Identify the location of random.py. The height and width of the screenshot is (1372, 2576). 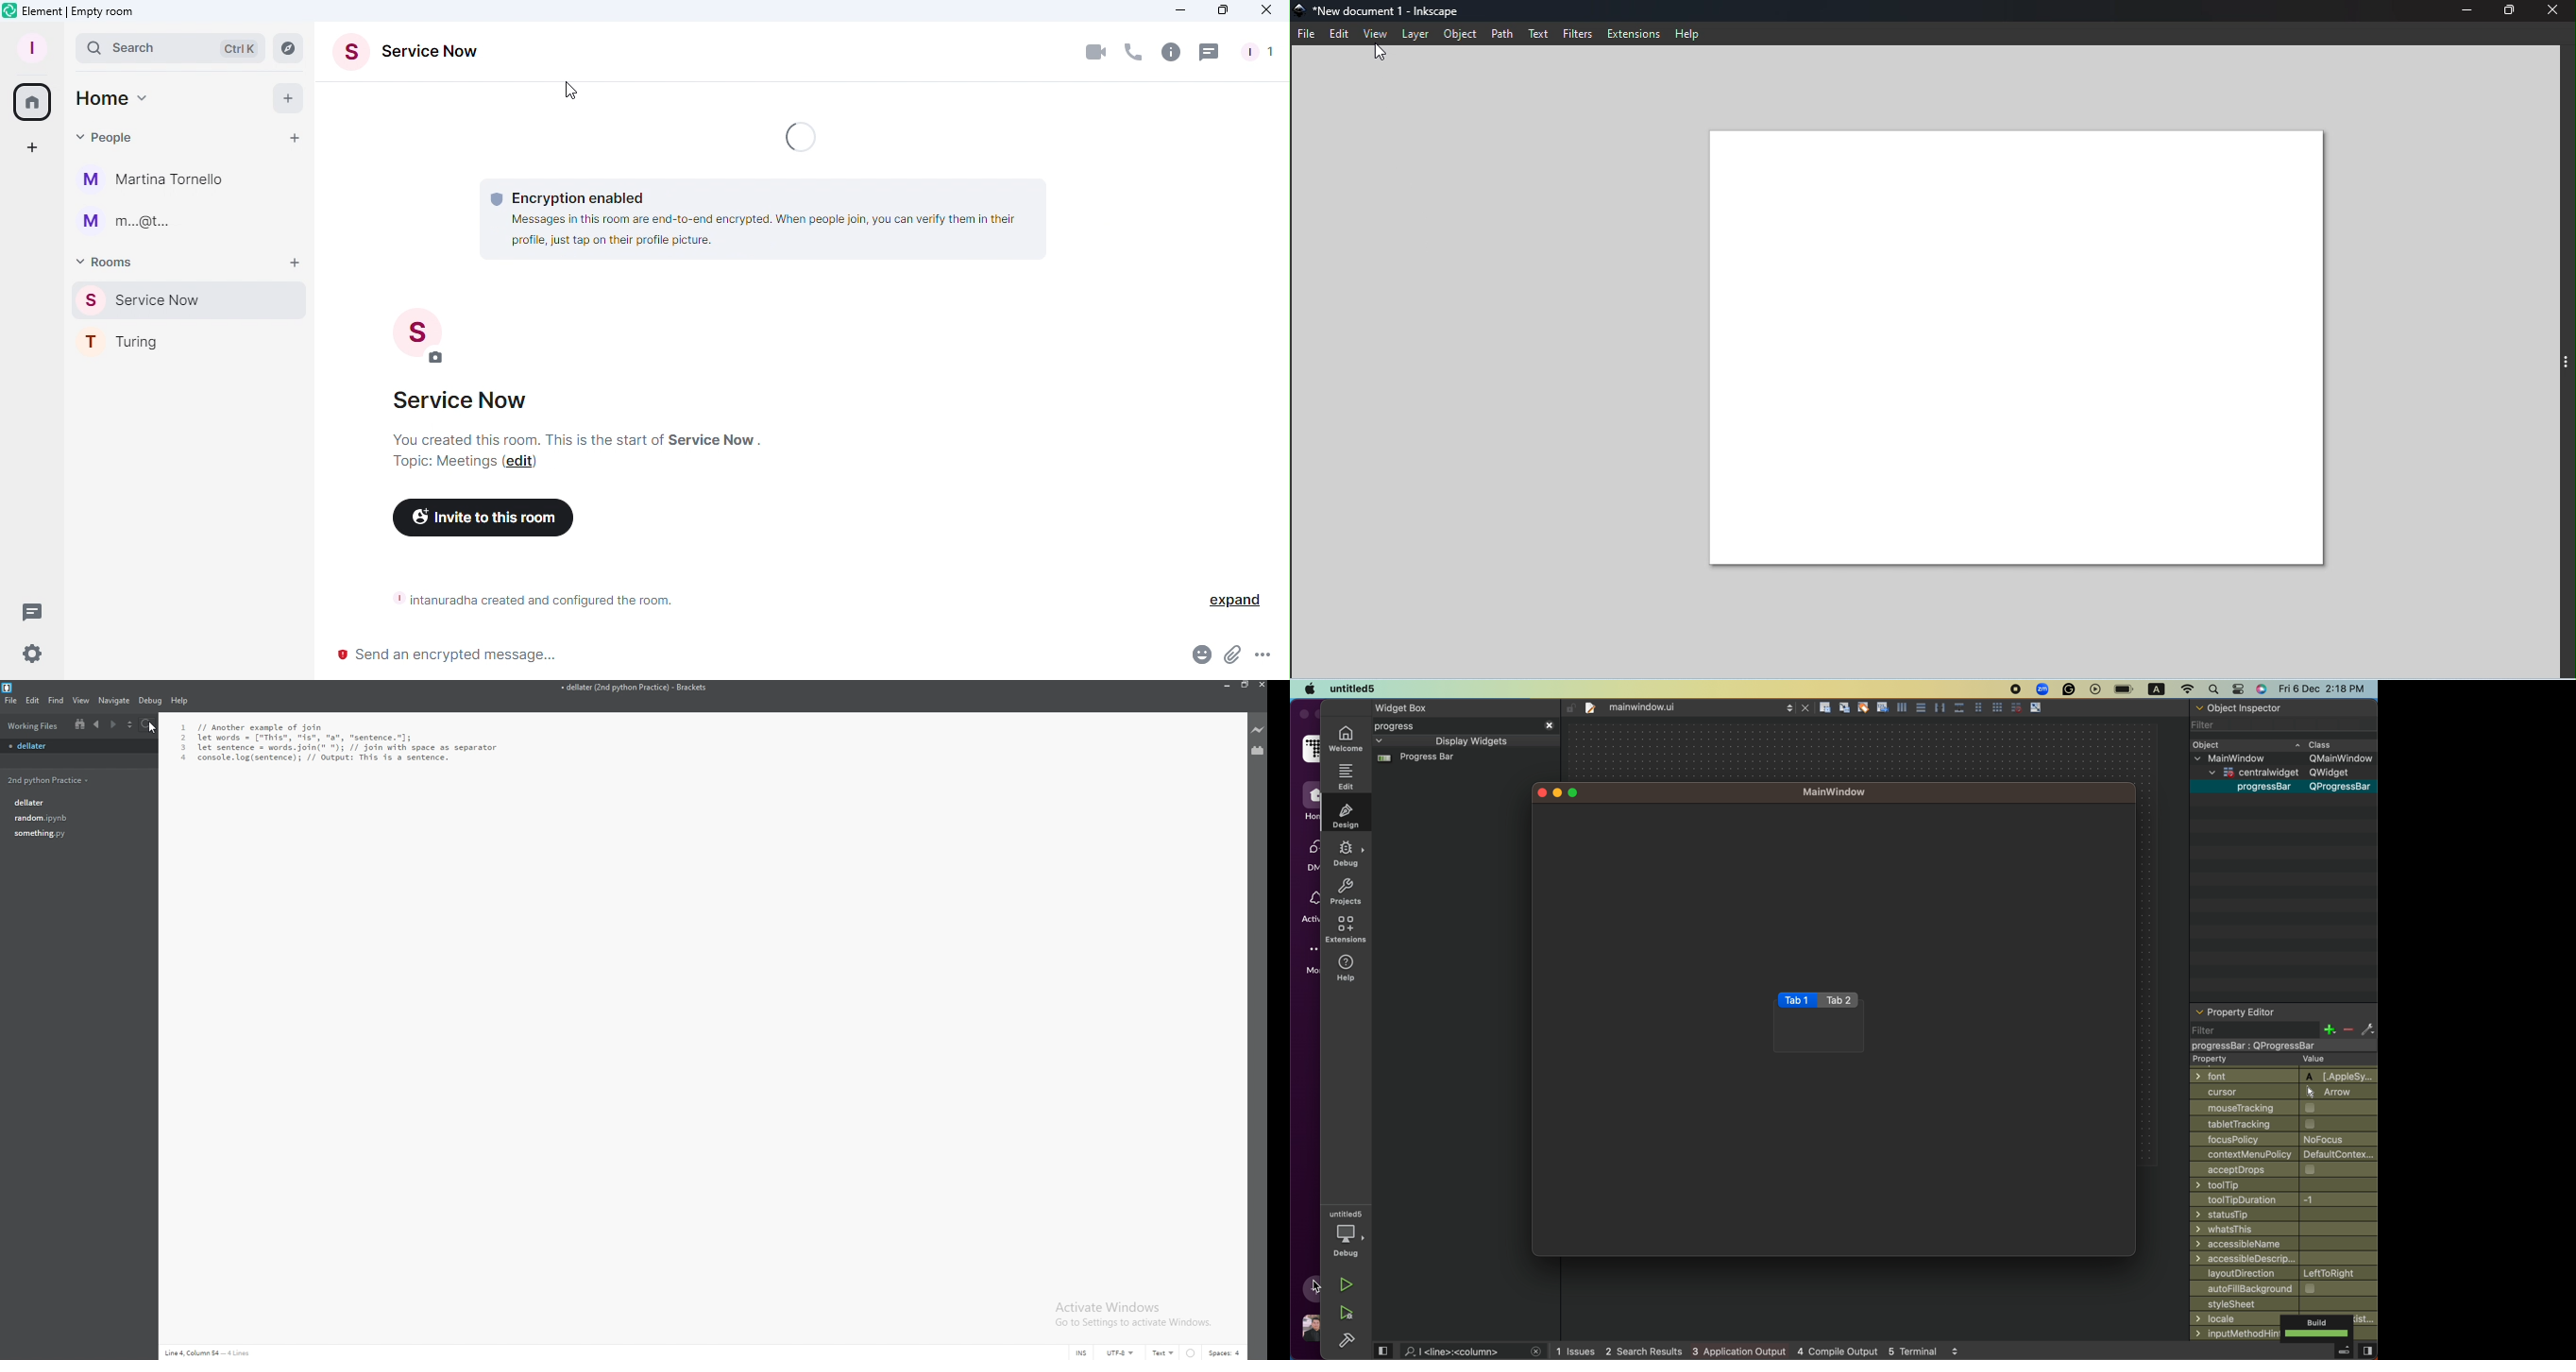
(75, 819).